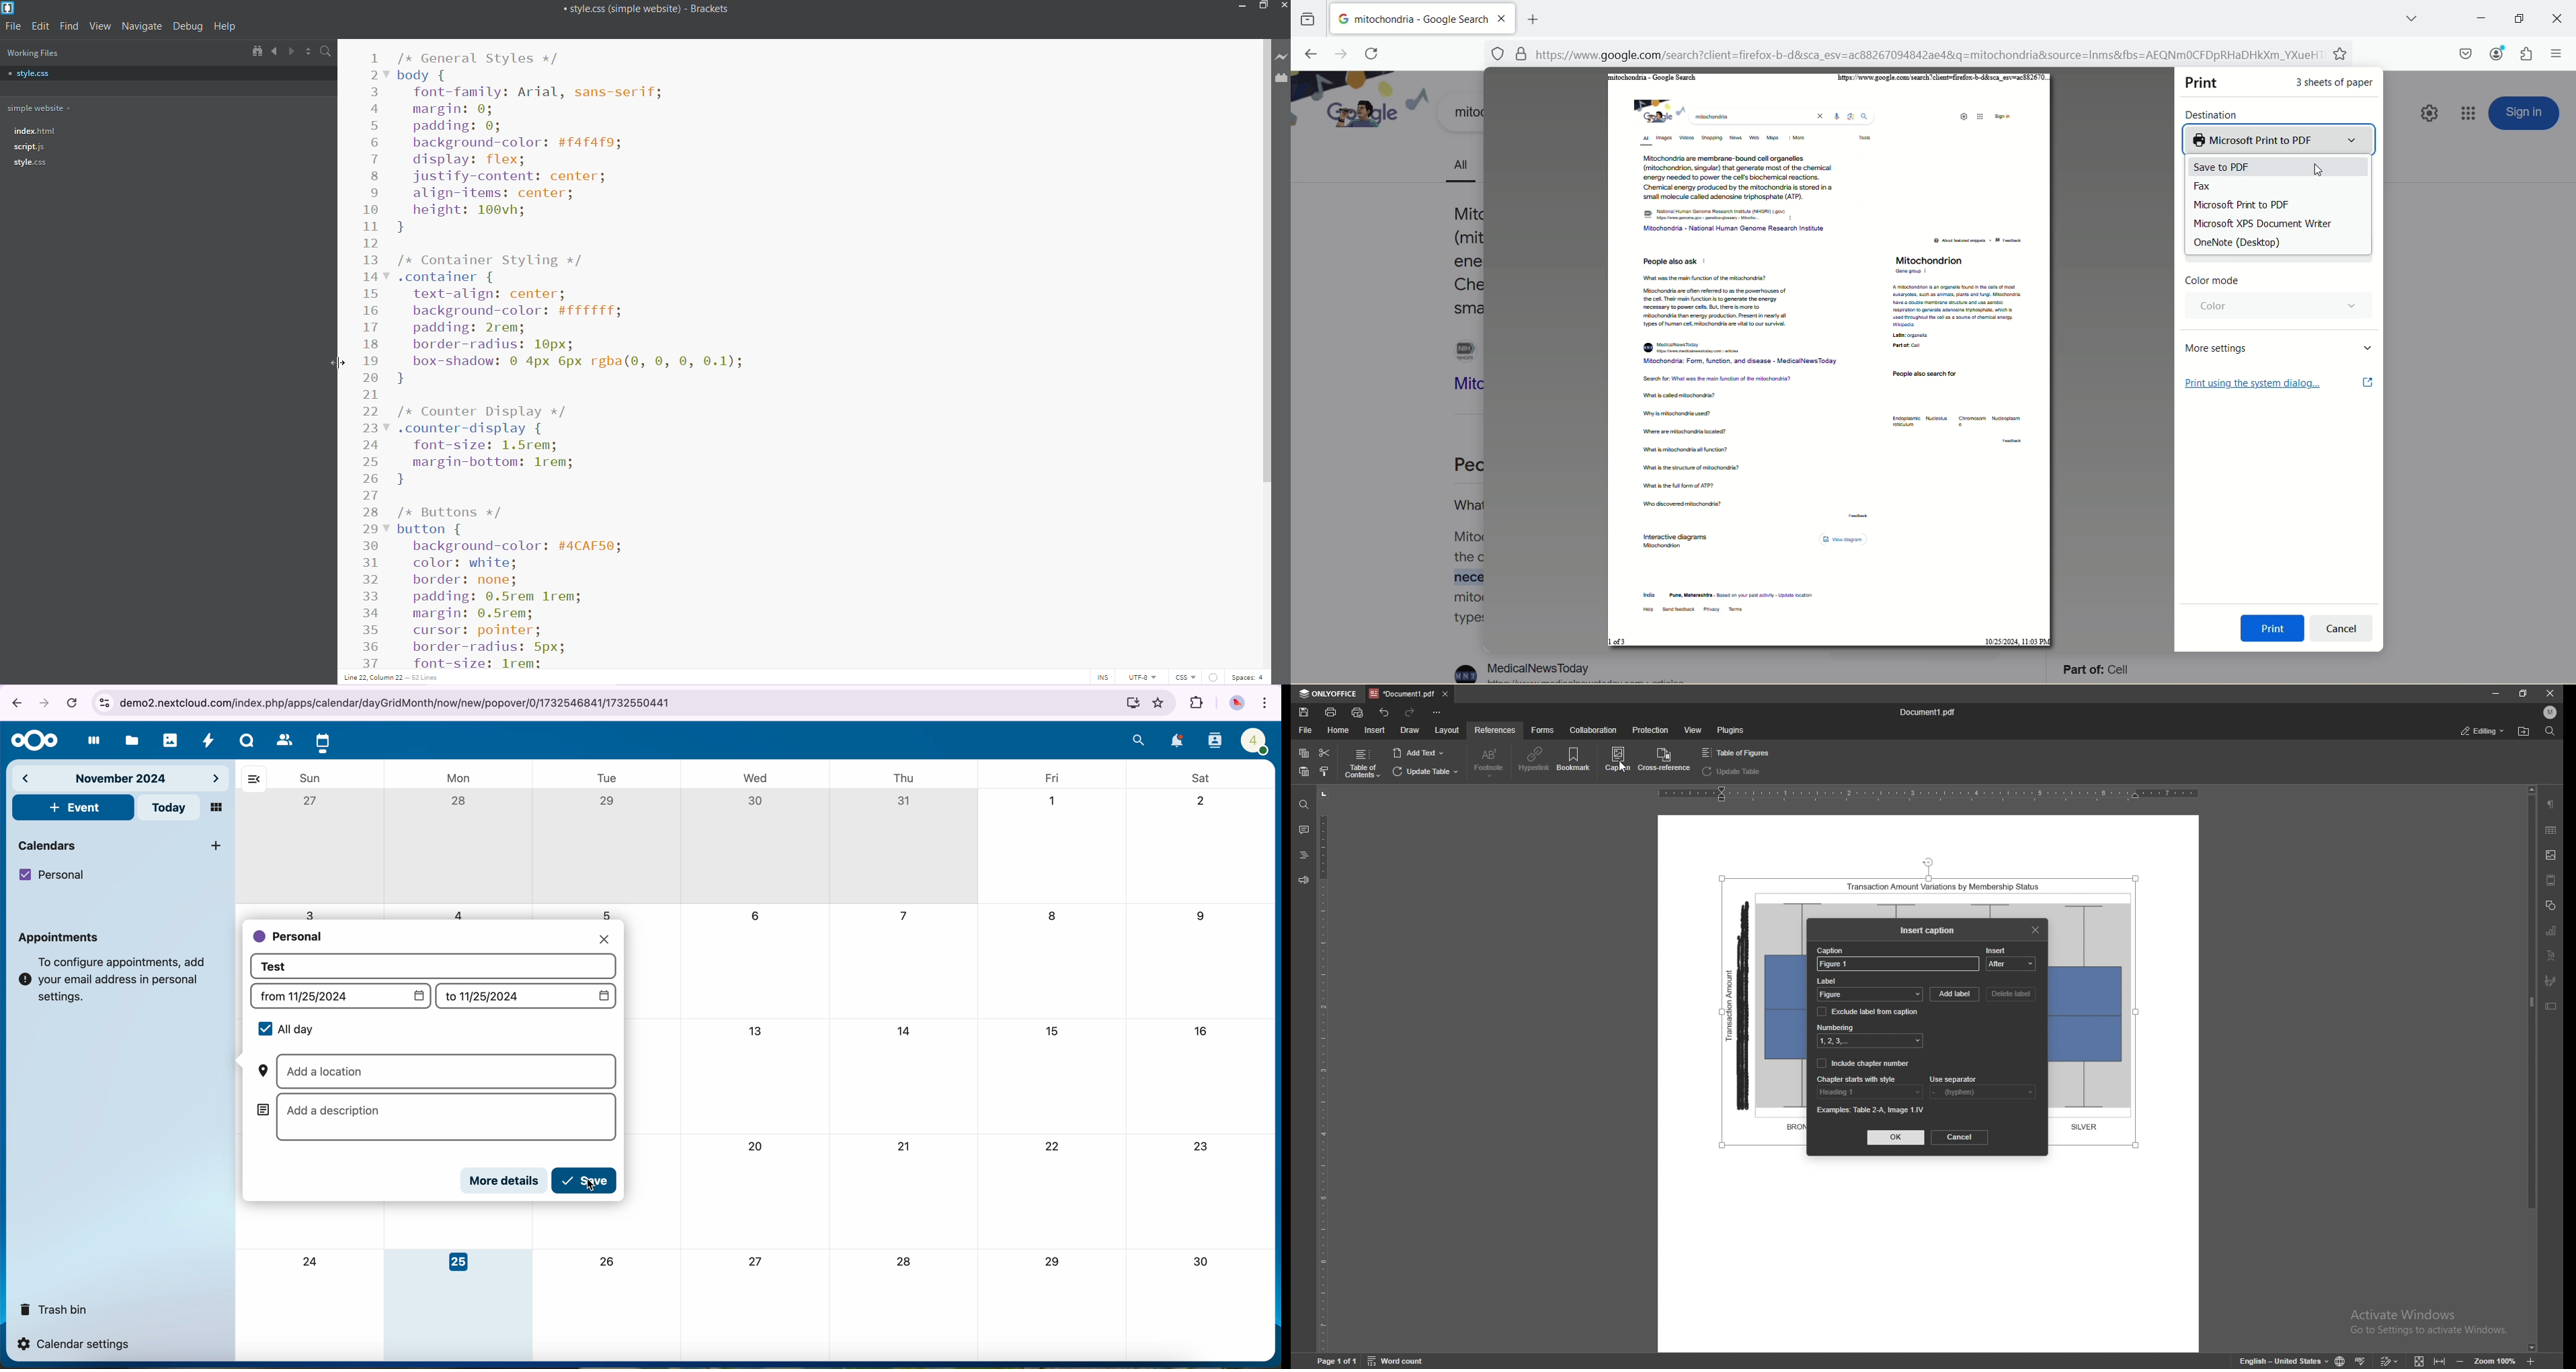 This screenshot has height=1372, width=2576. Describe the element at coordinates (2342, 1360) in the screenshot. I see `change doc language` at that location.